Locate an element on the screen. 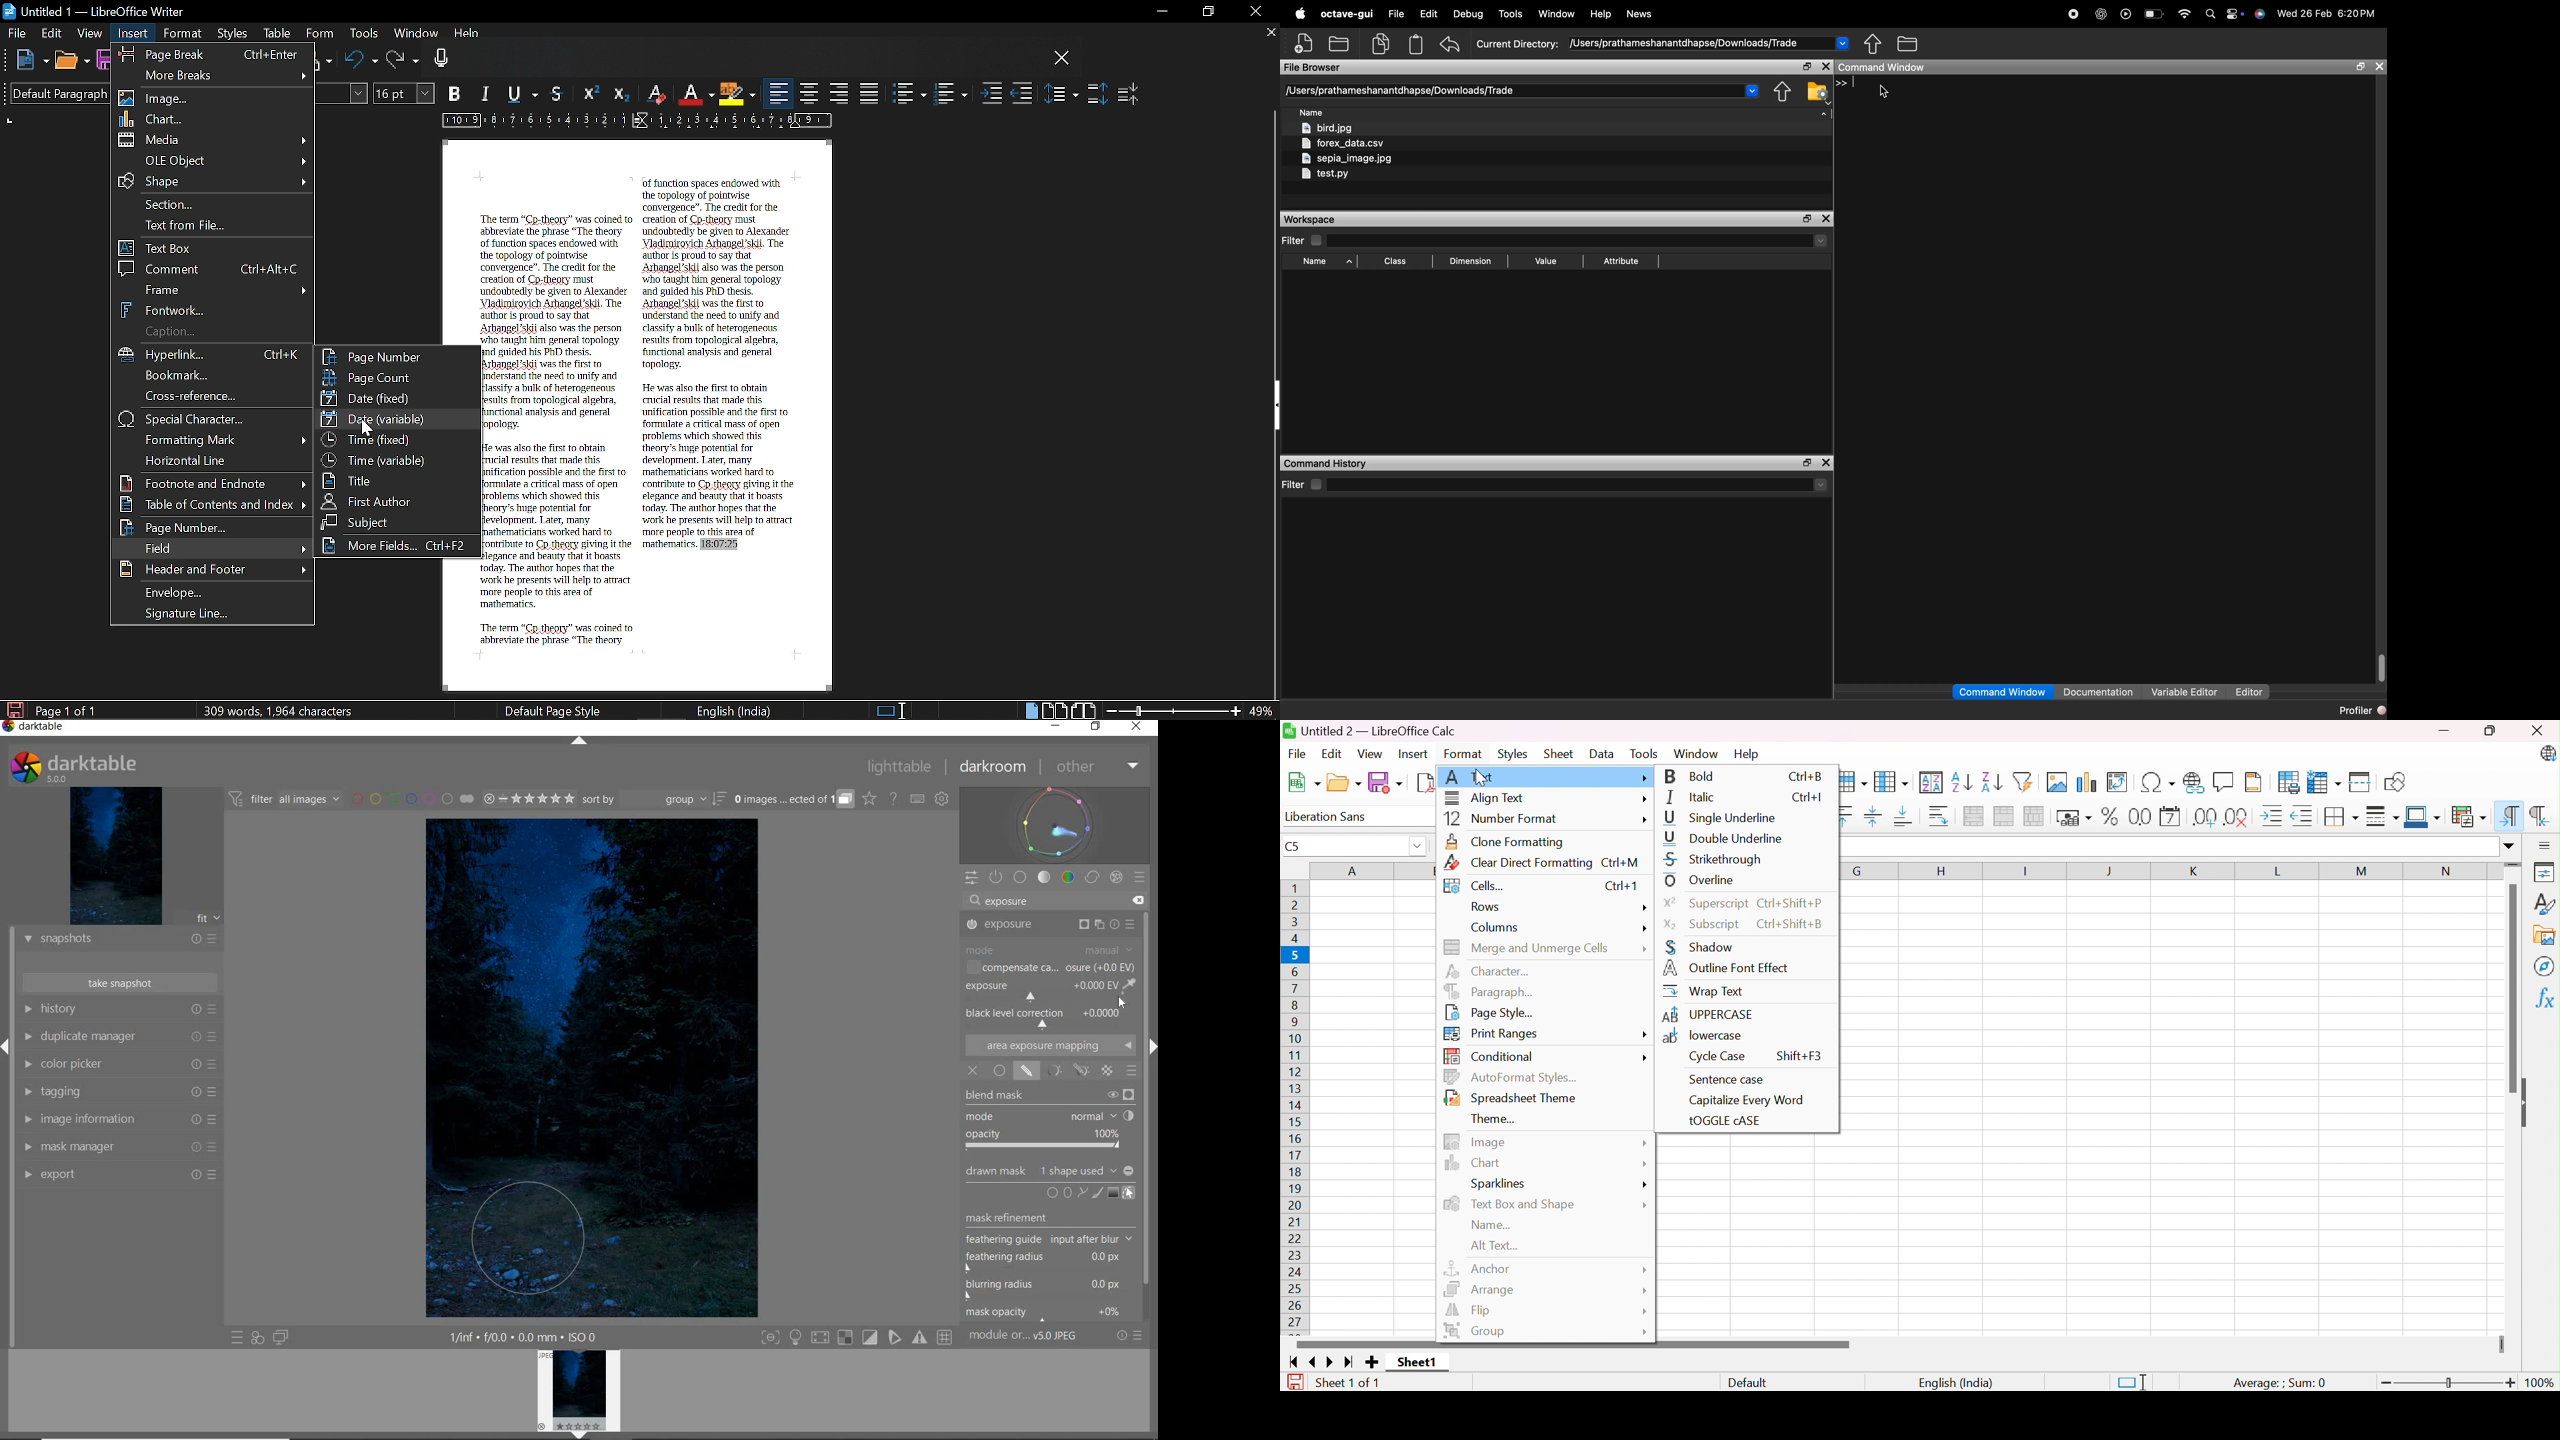  DRAWN MASK is located at coordinates (1048, 1171).